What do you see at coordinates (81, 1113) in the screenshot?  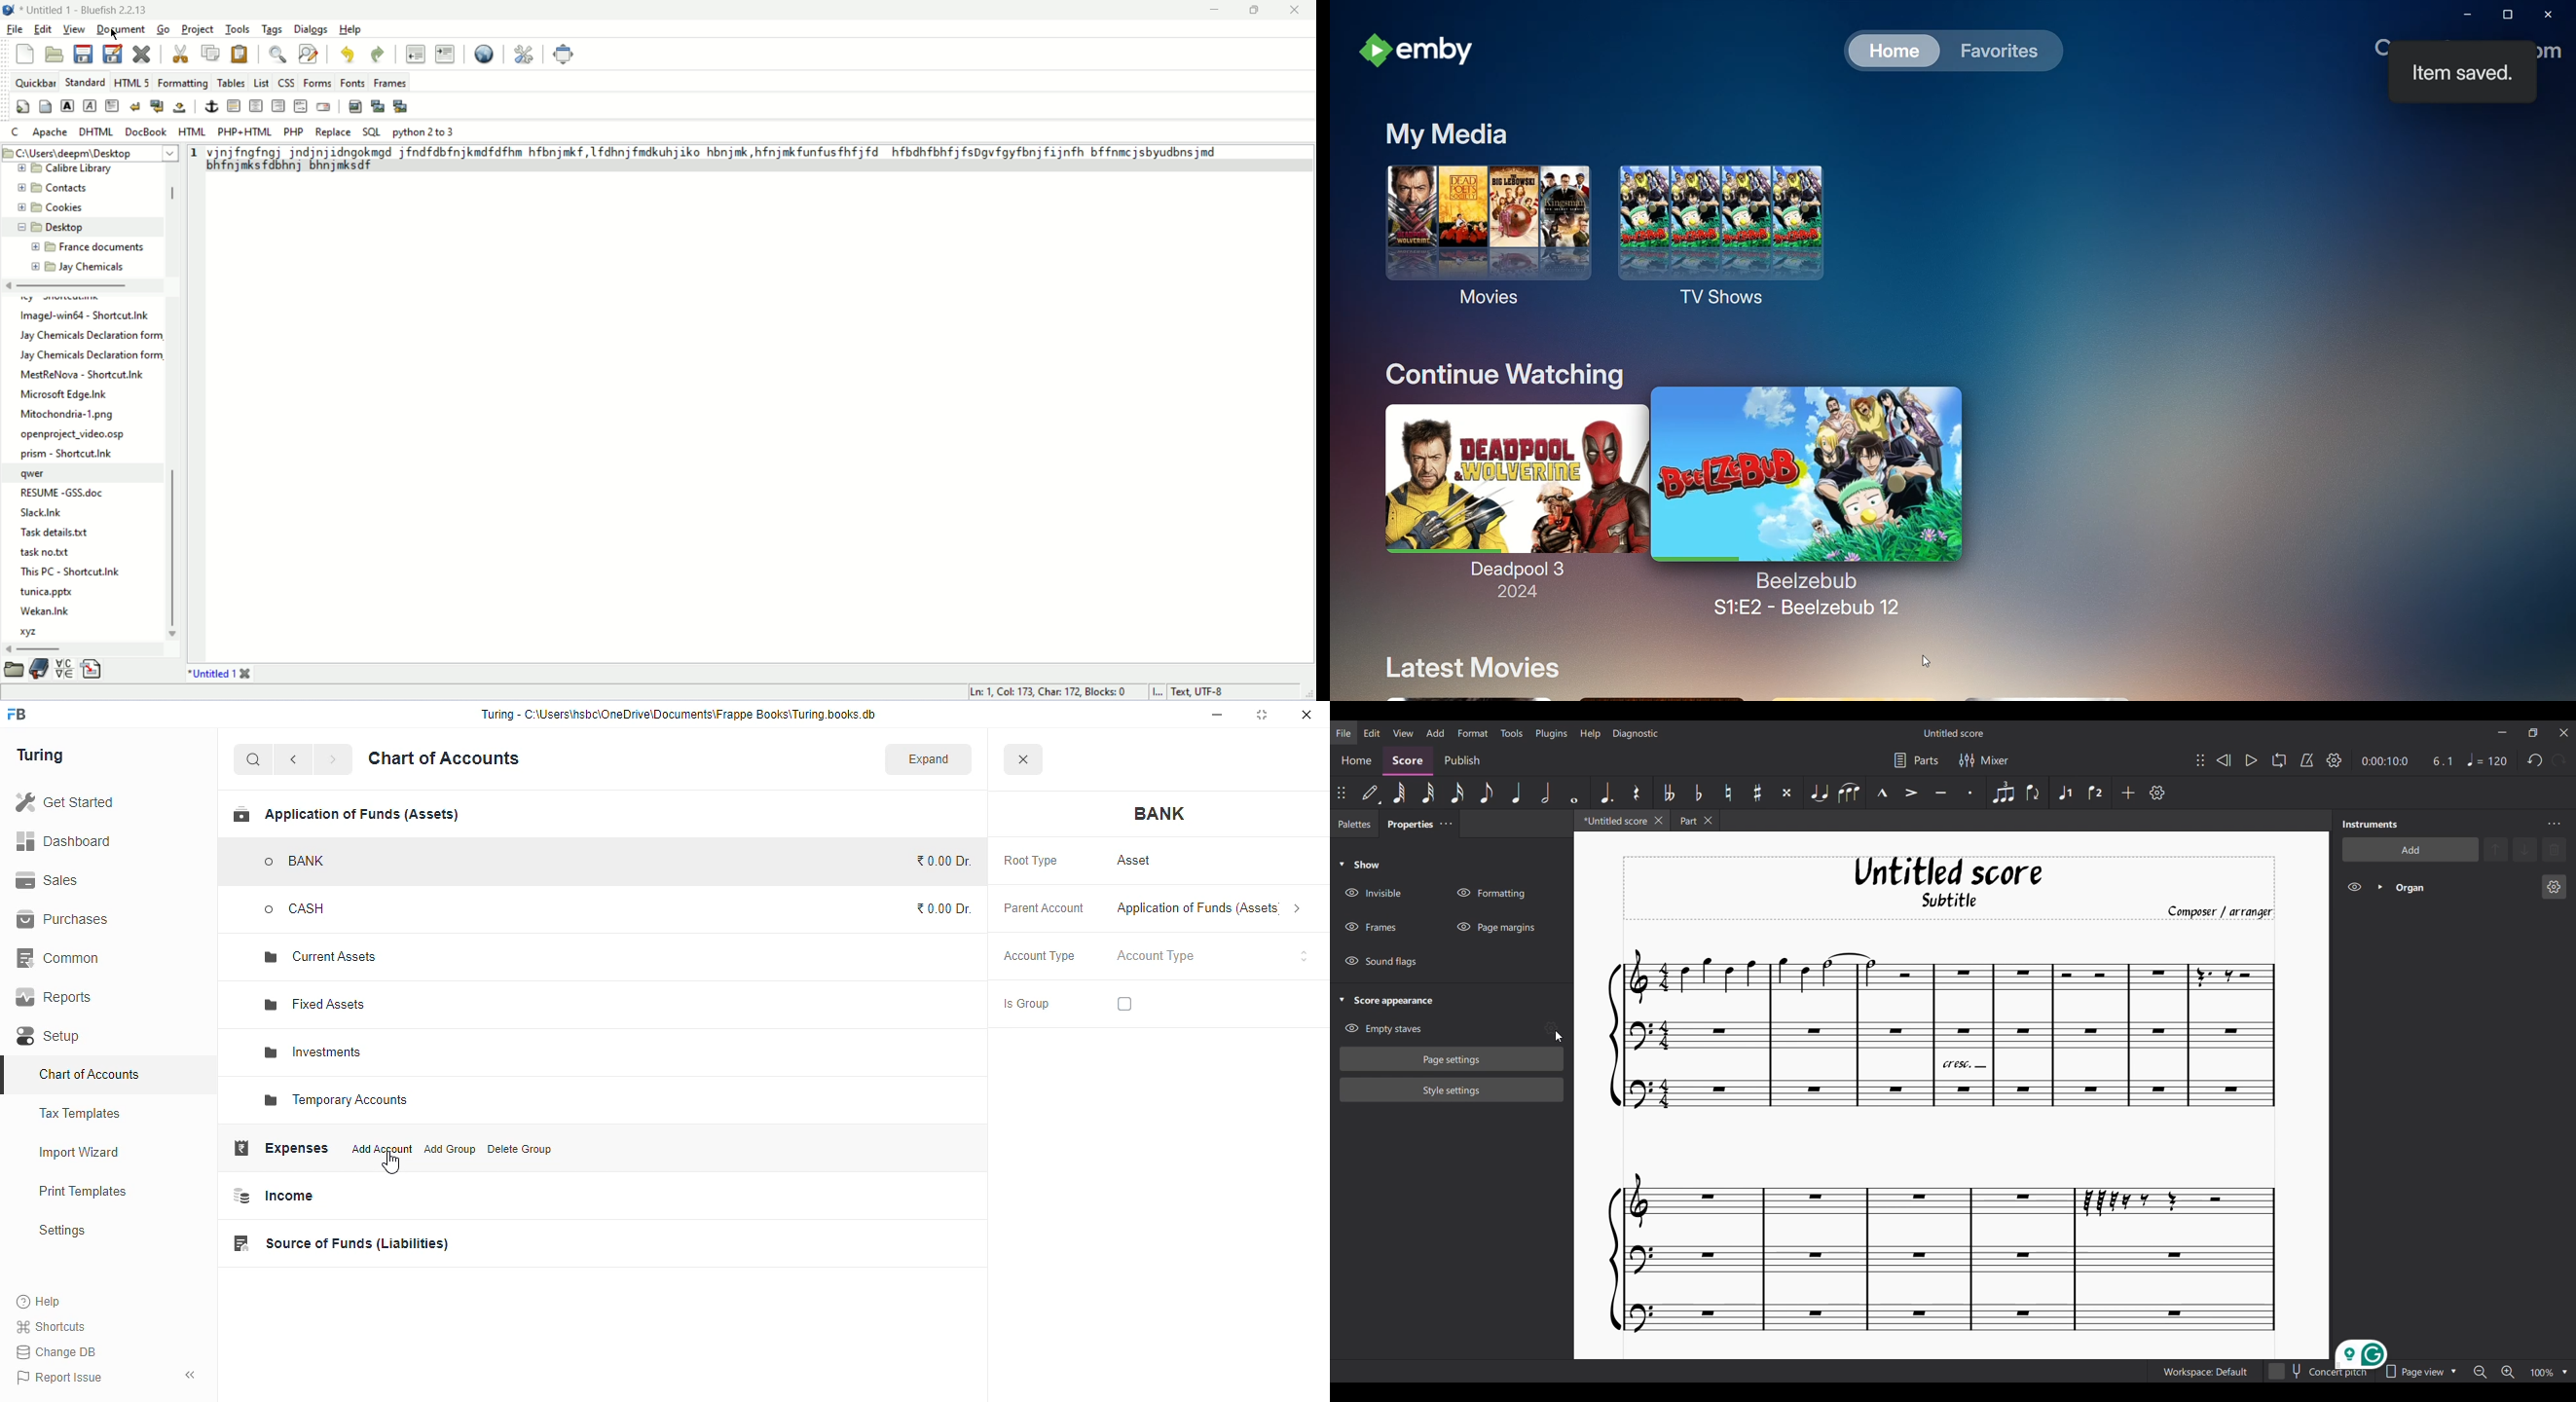 I see `tax templates` at bounding box center [81, 1113].